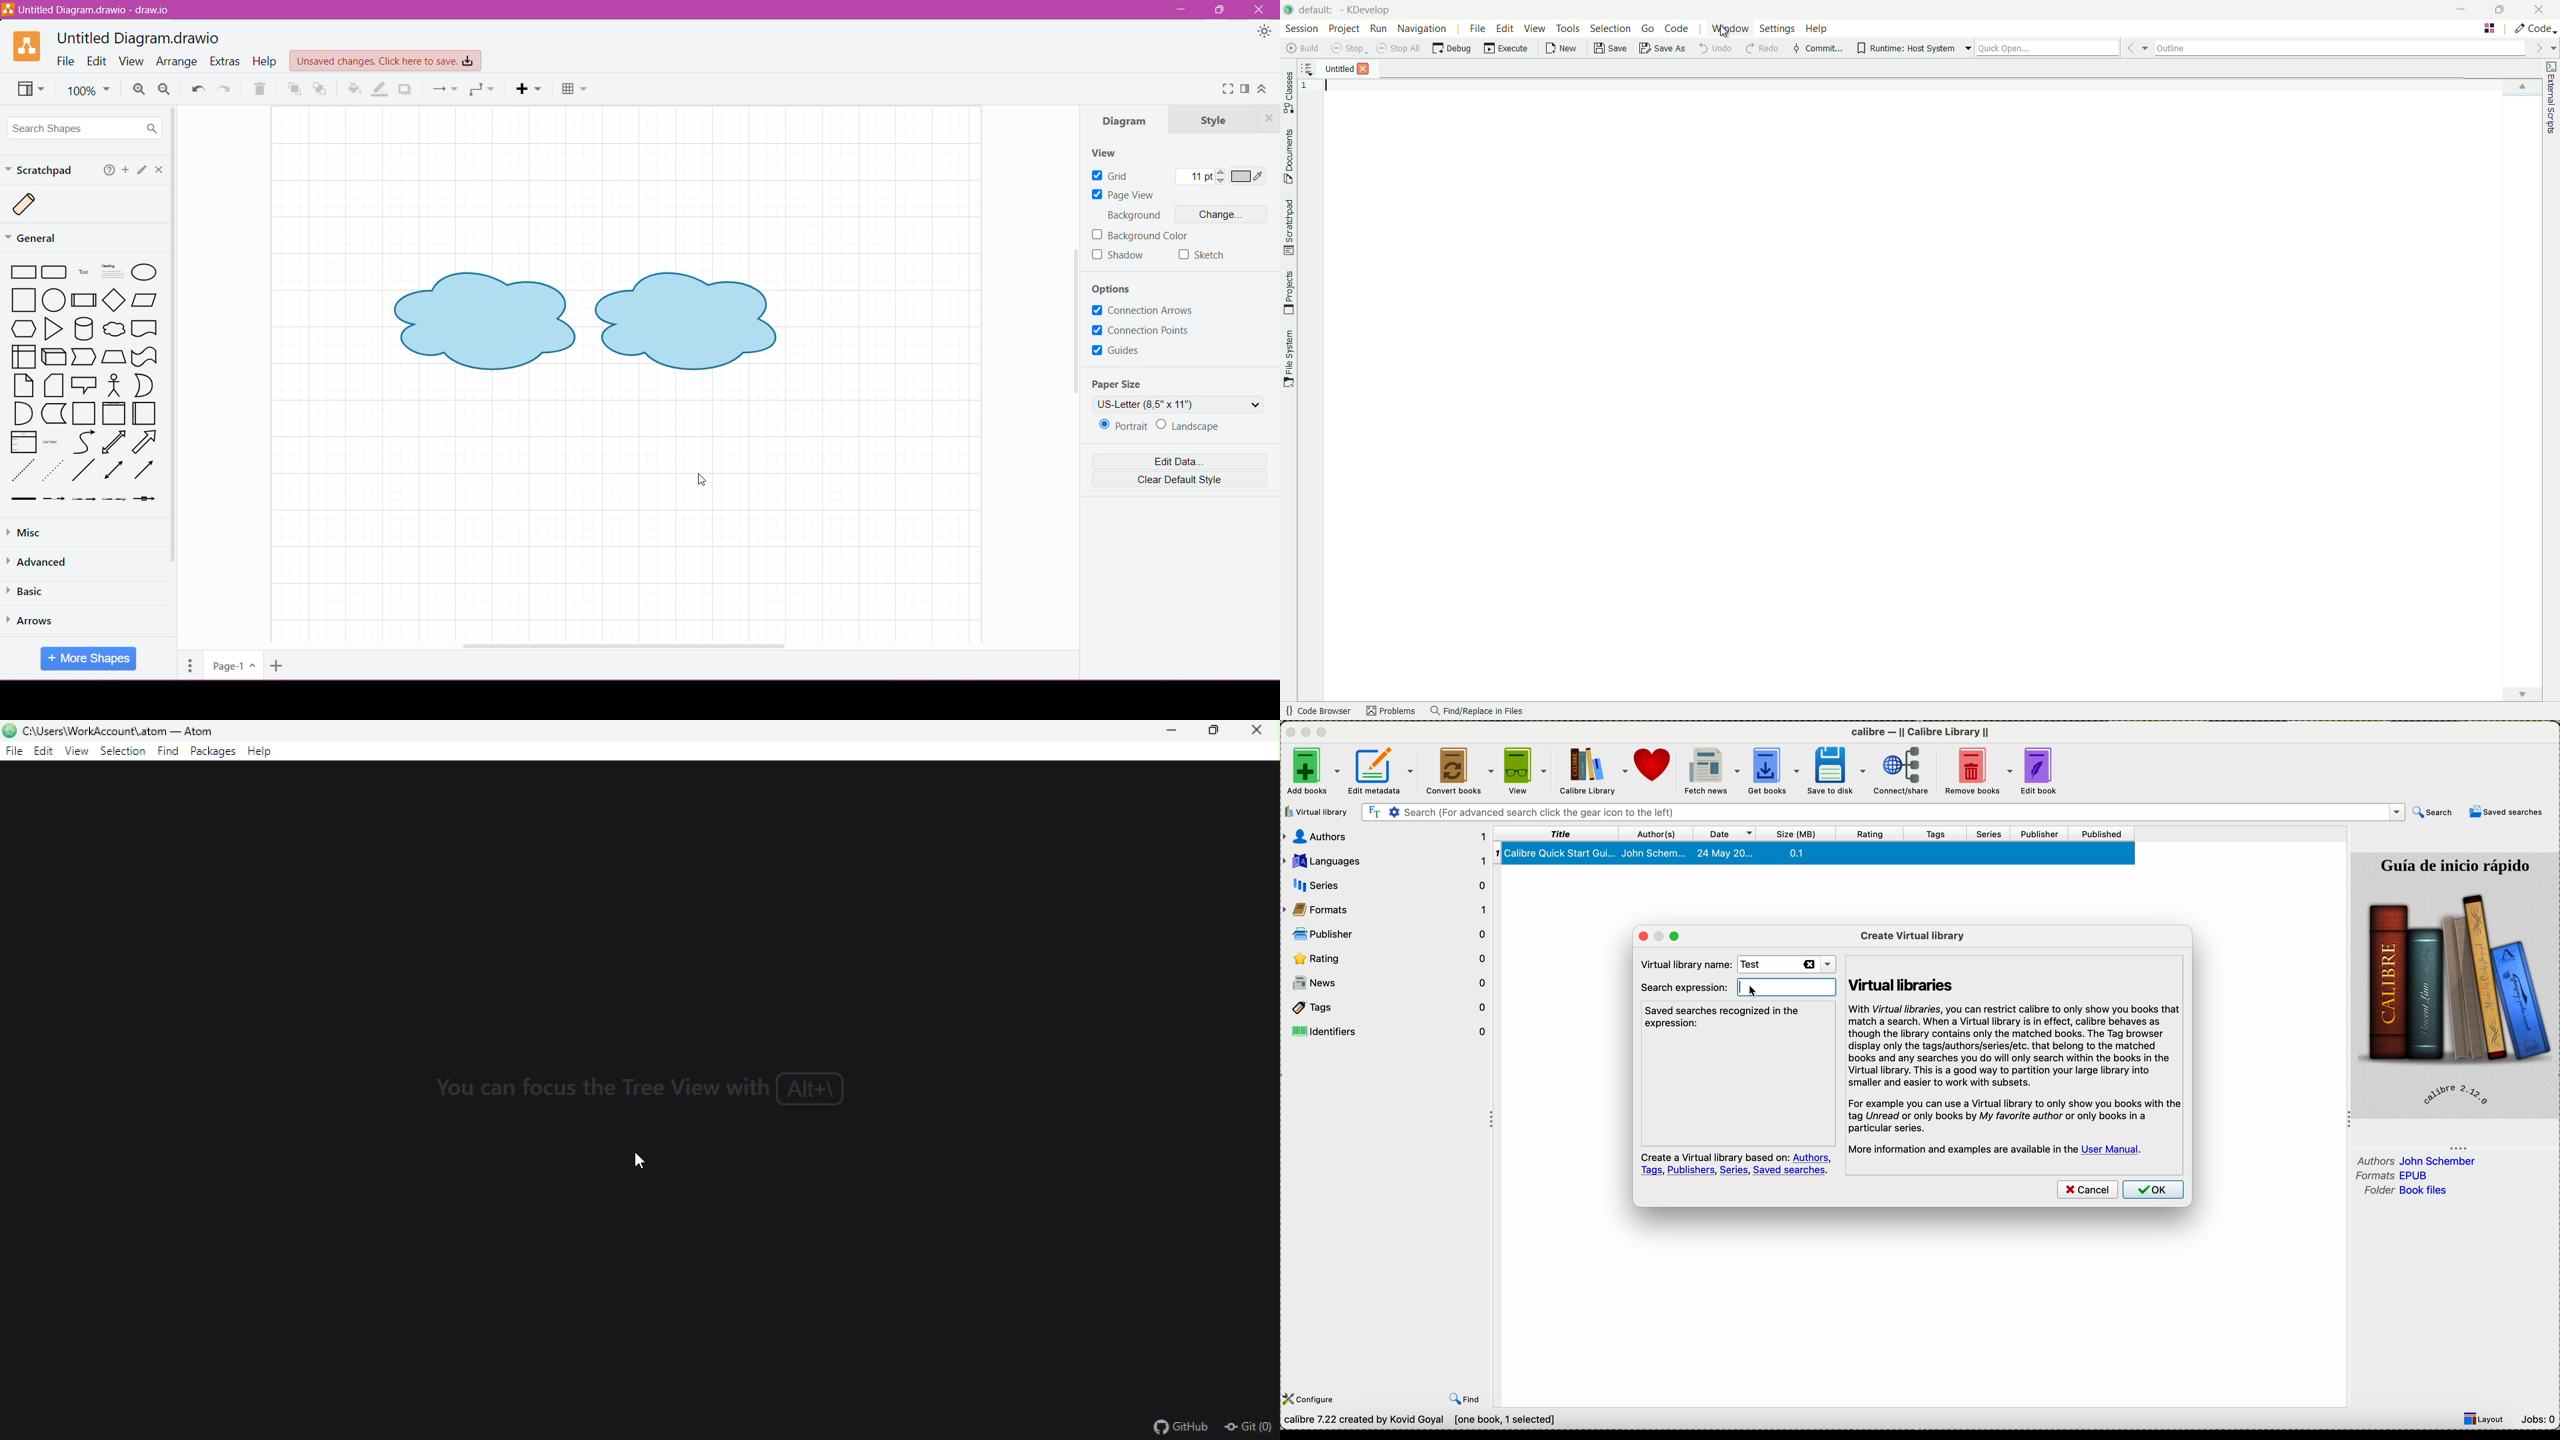  Describe the element at coordinates (1379, 29) in the screenshot. I see `run menu` at that location.